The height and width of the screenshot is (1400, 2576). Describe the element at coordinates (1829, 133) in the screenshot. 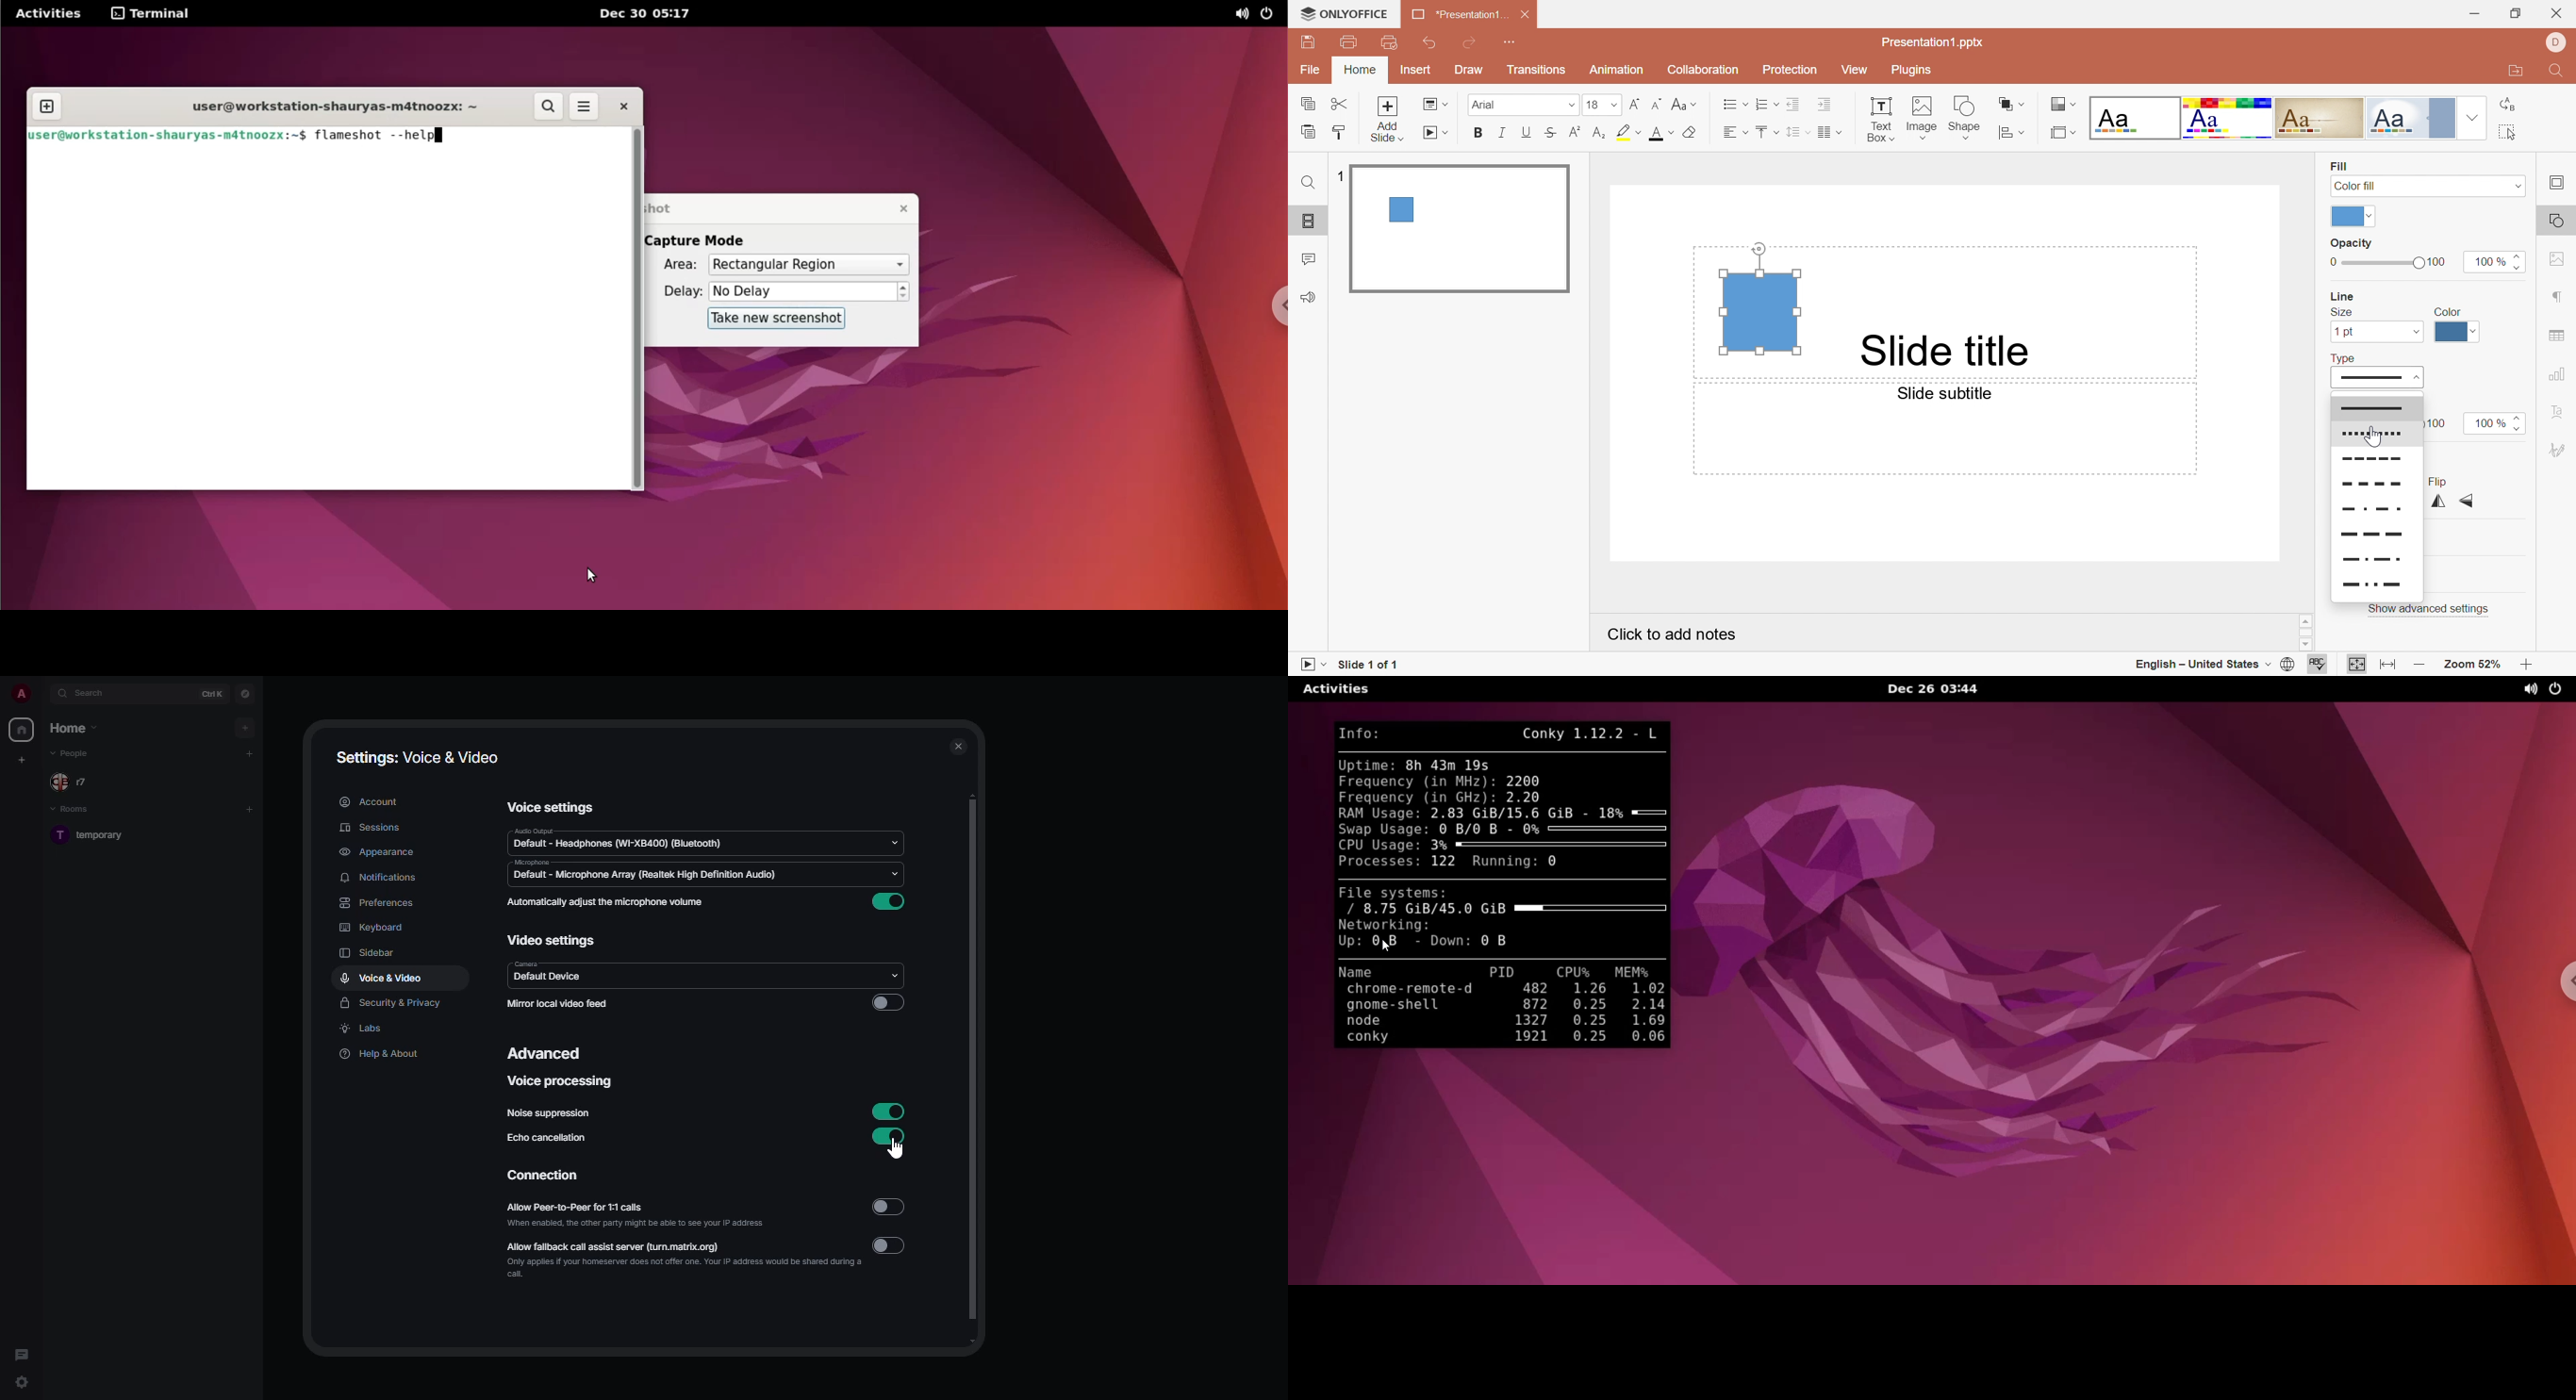

I see `Insert columns` at that location.